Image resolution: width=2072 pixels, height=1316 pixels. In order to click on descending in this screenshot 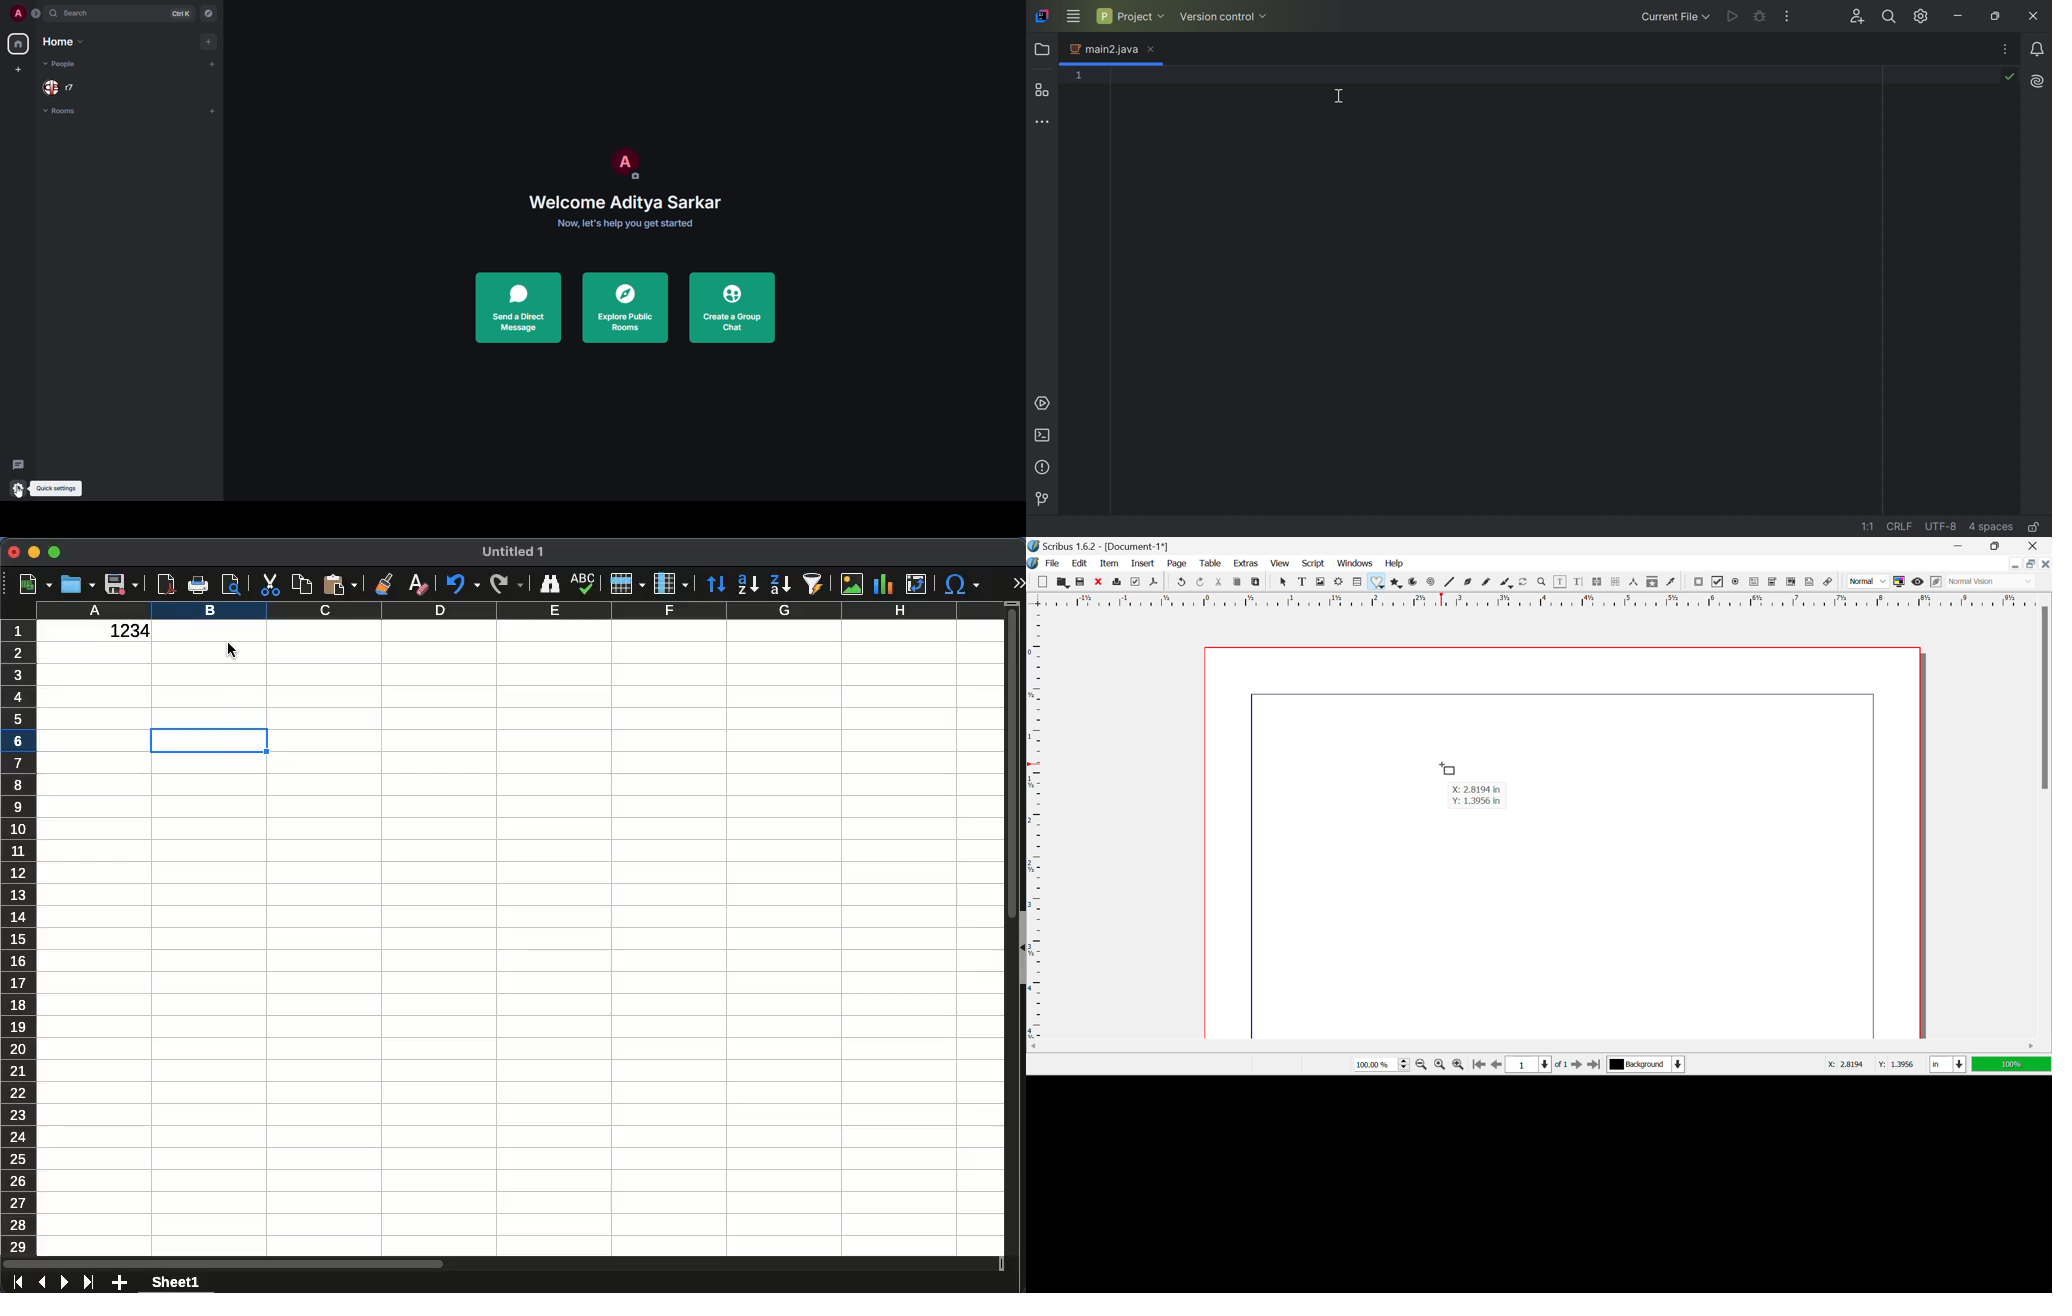, I will do `click(780, 585)`.